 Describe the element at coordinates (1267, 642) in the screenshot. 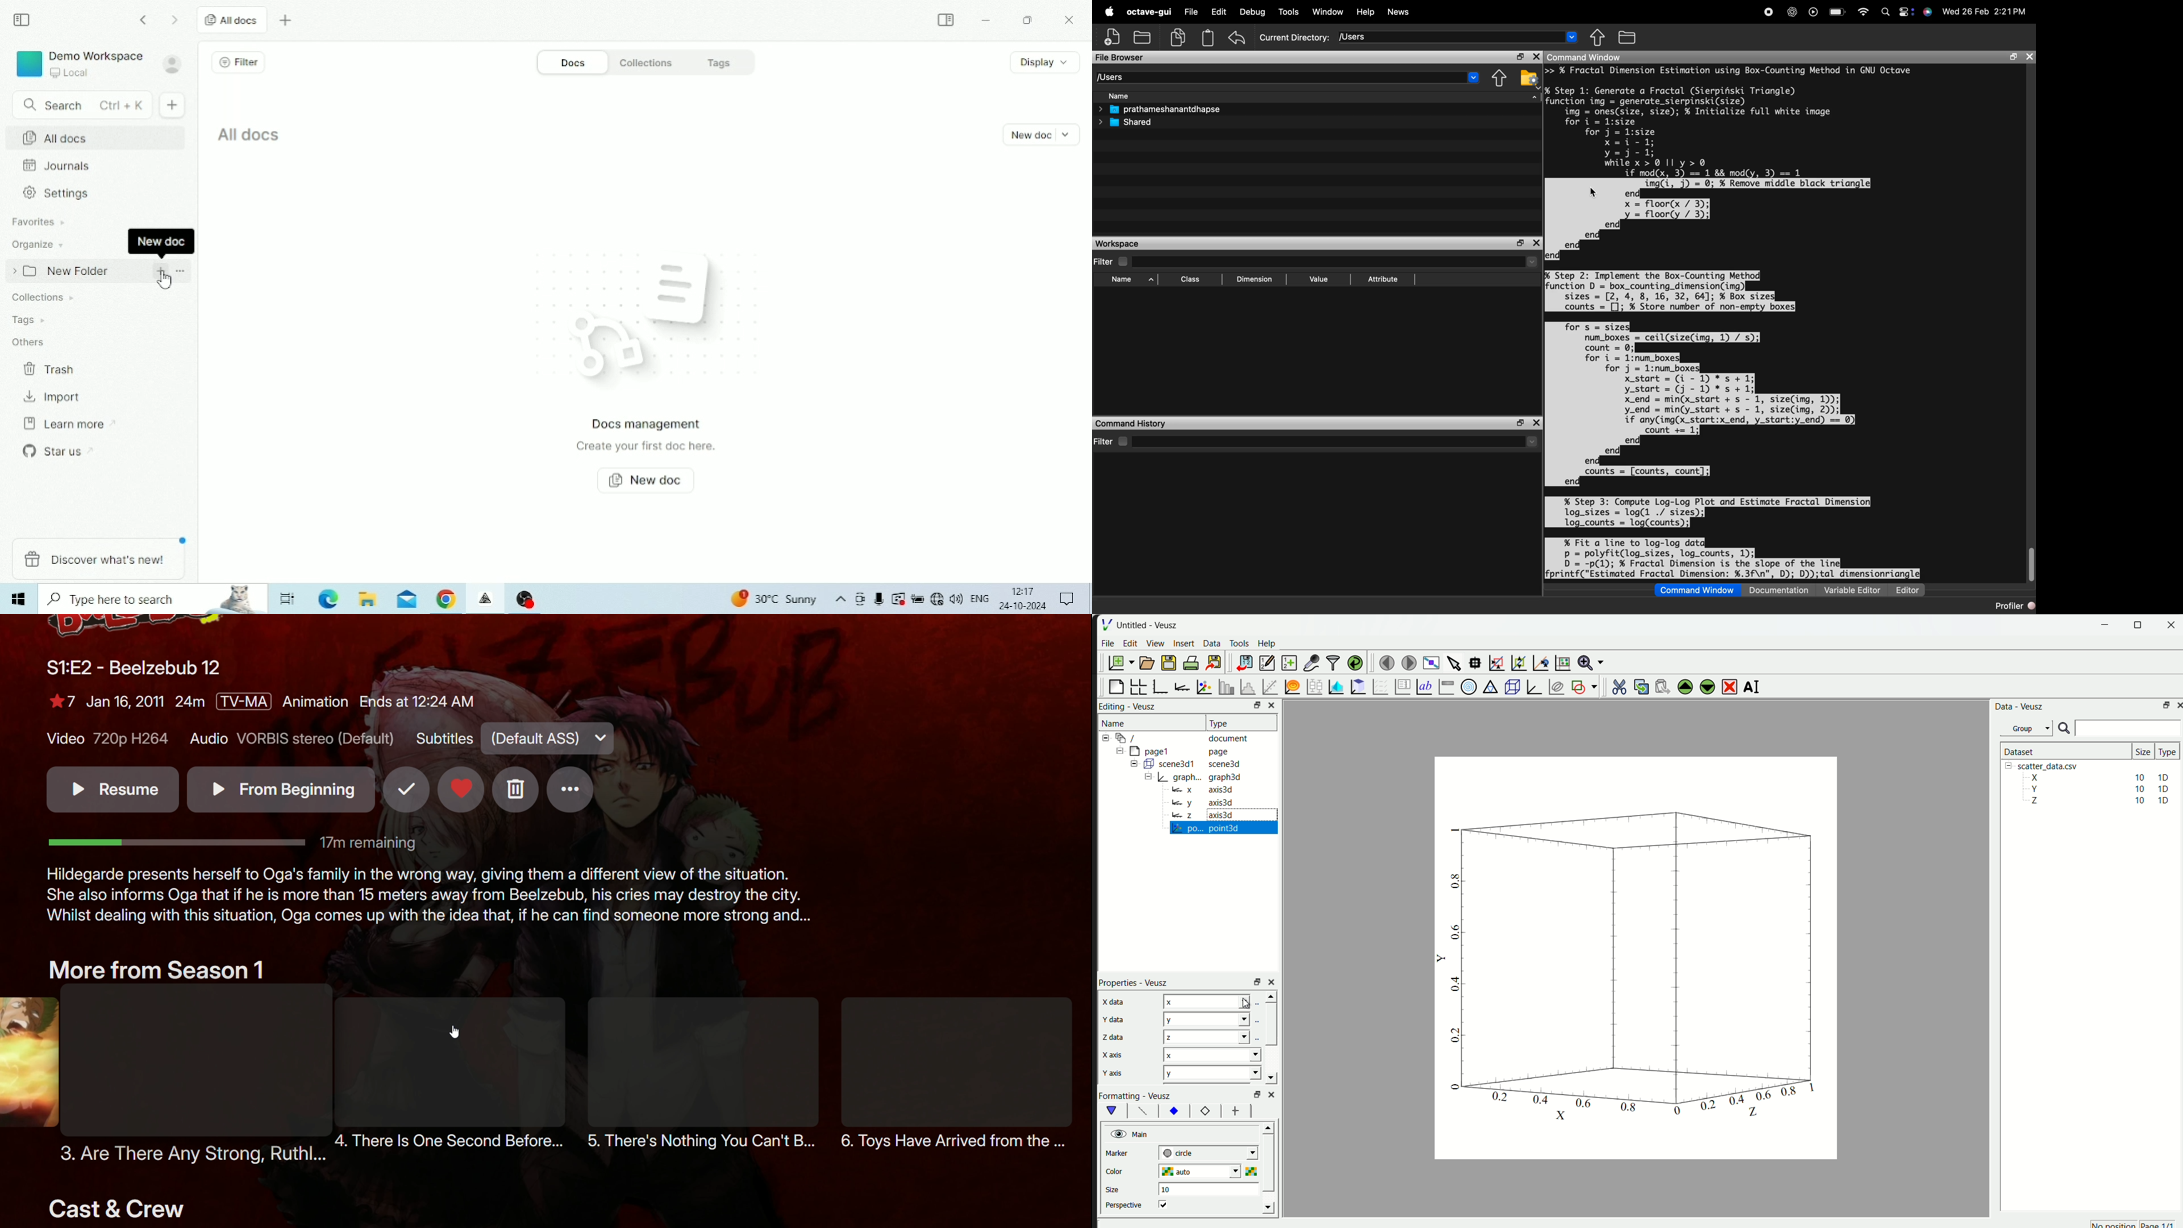

I see `Help` at that location.